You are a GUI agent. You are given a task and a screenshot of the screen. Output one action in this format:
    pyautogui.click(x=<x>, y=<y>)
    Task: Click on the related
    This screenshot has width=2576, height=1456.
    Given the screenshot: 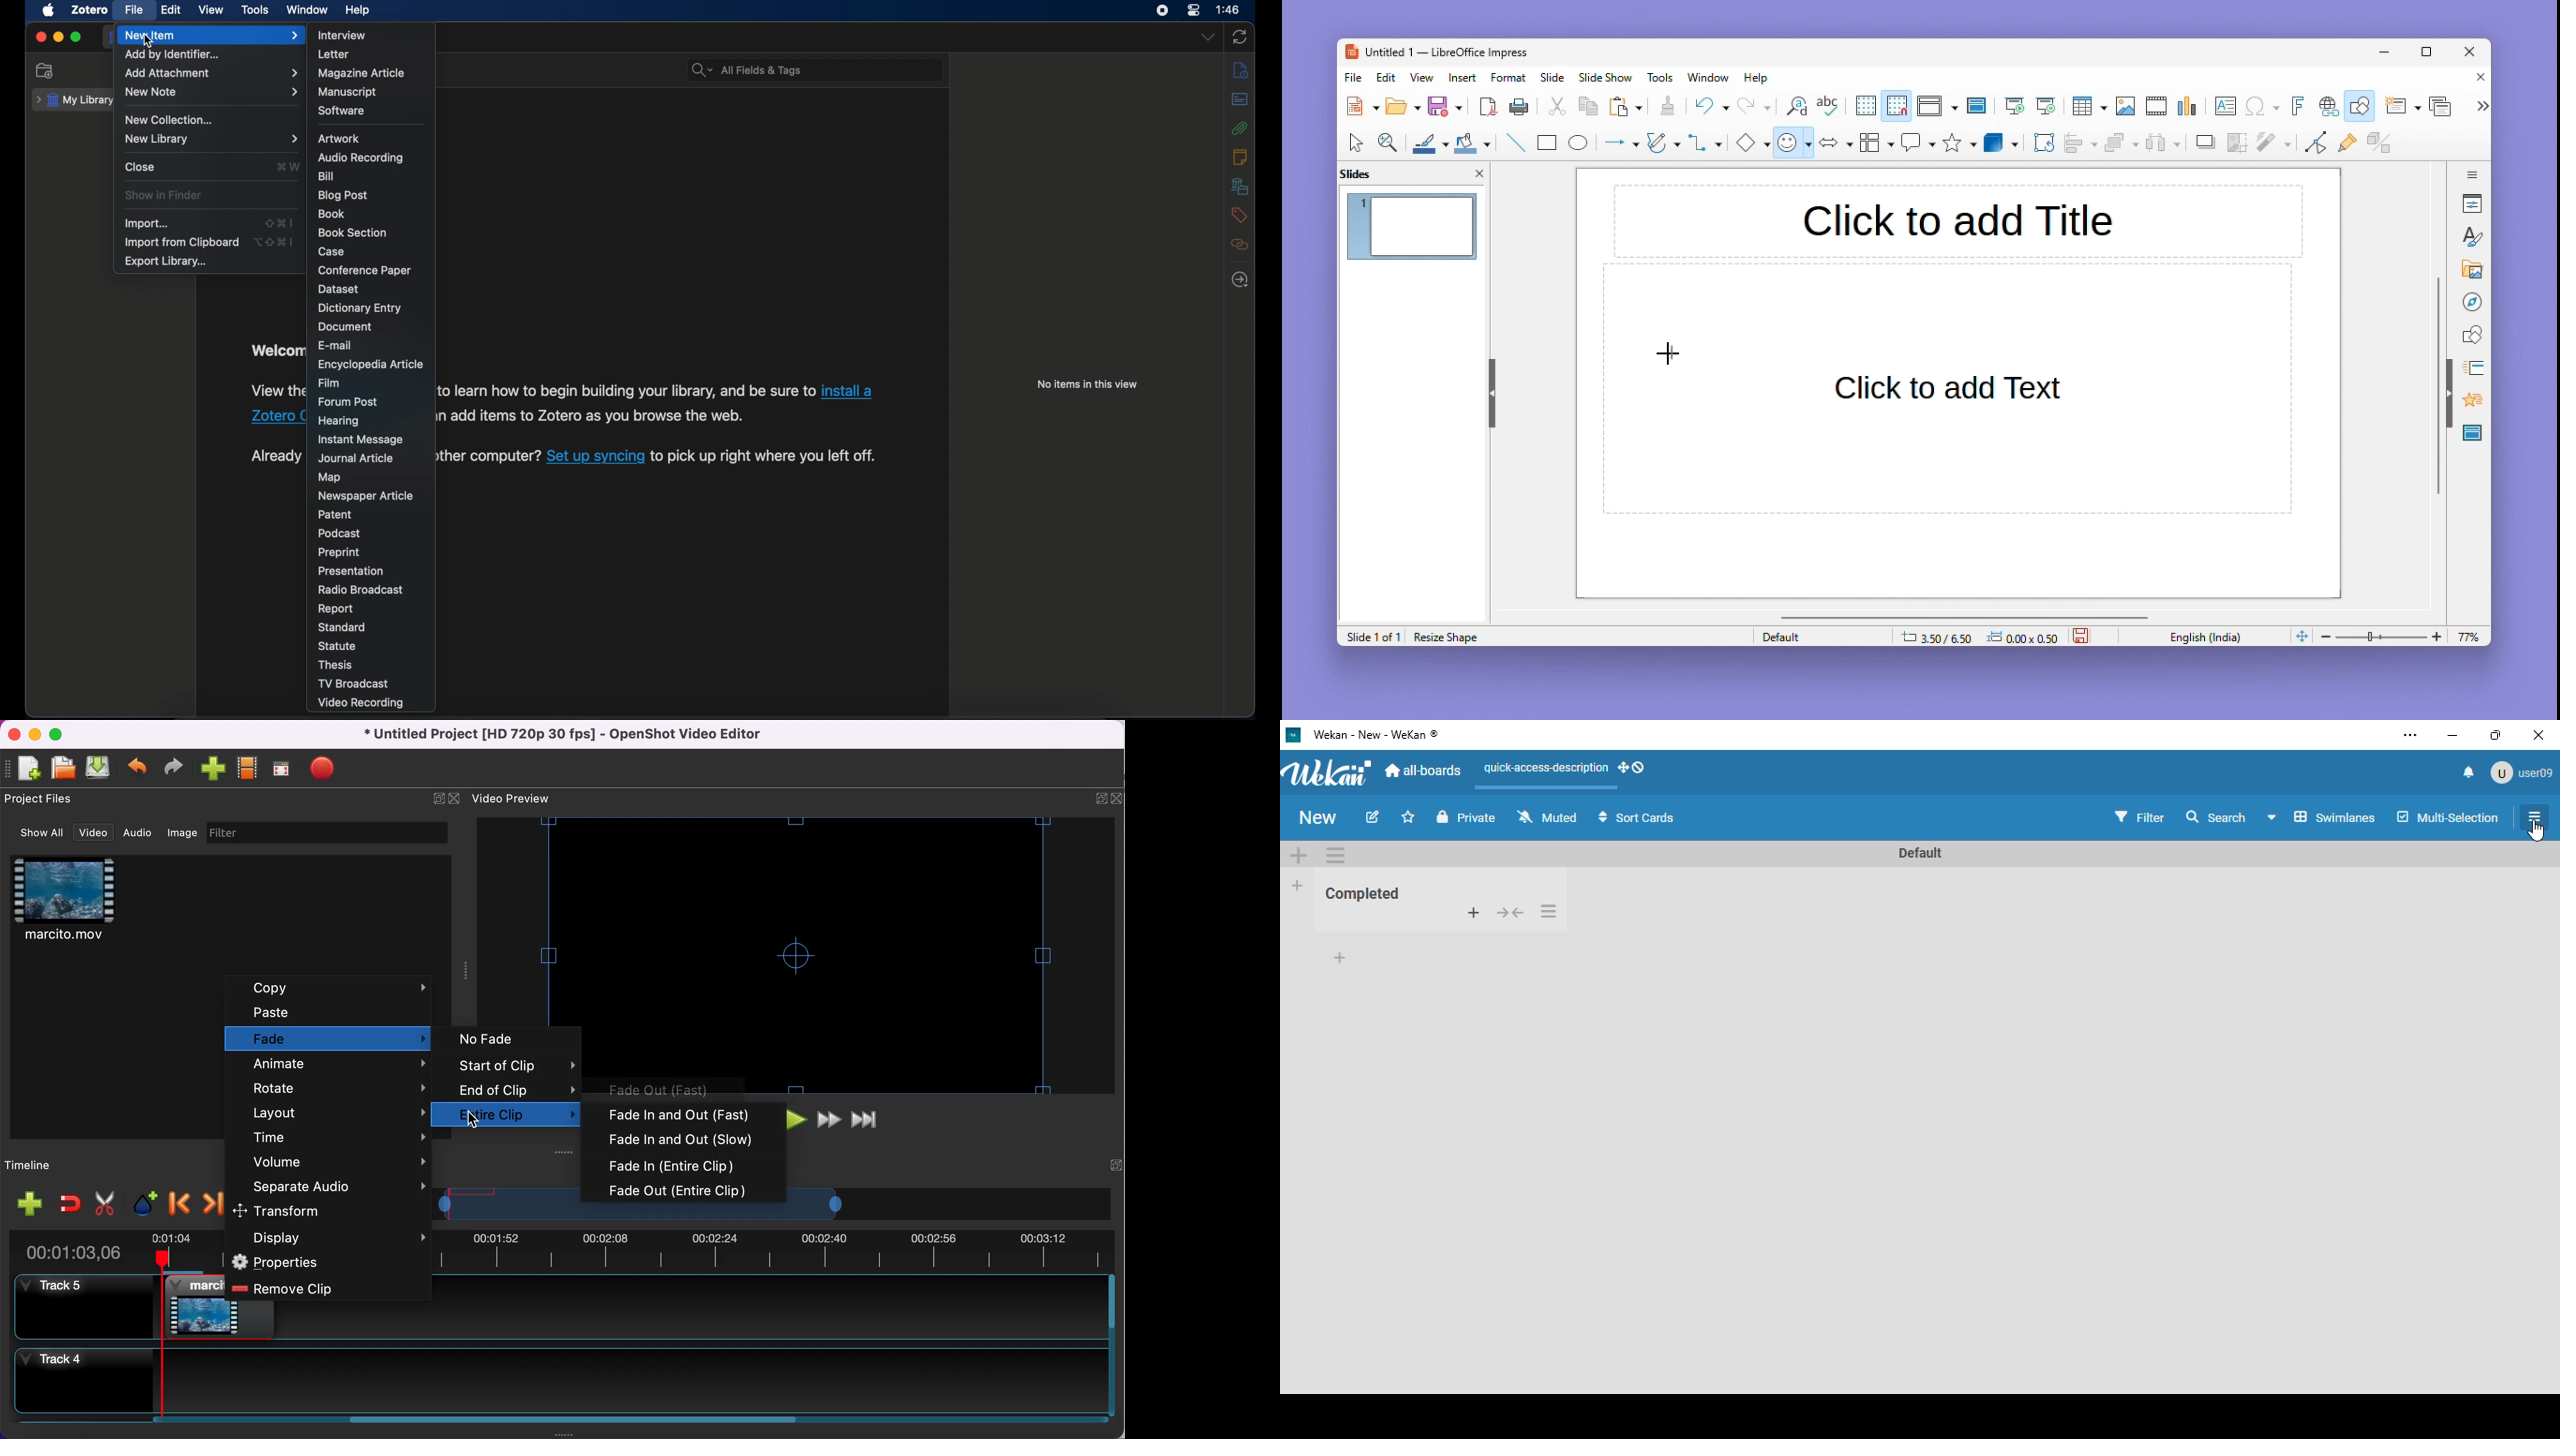 What is the action you would take?
    pyautogui.click(x=1240, y=245)
    